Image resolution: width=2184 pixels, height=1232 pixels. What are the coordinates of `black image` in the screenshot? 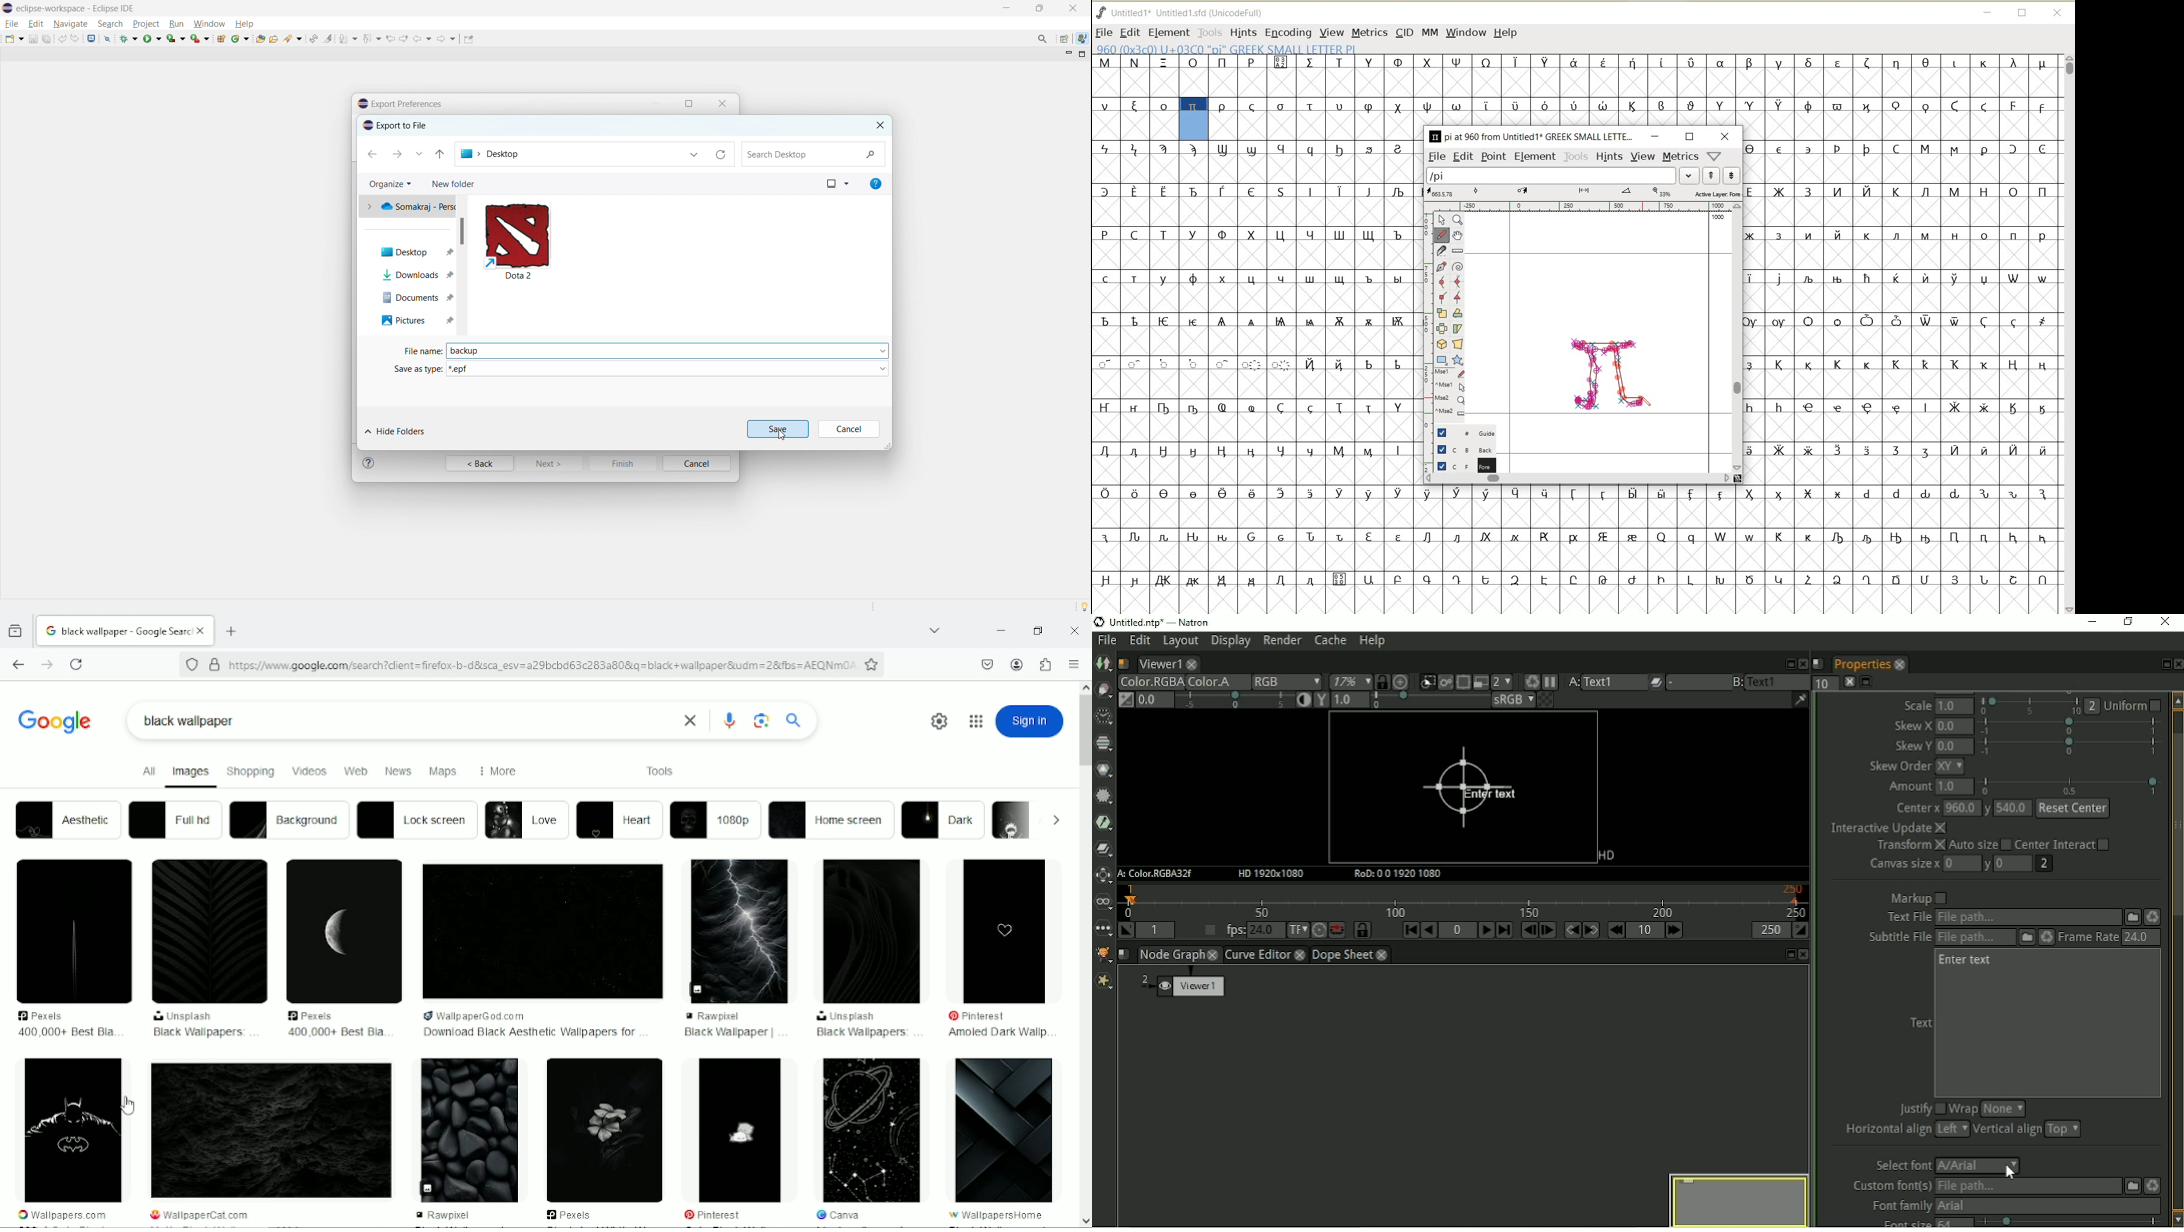 It's located at (742, 929).